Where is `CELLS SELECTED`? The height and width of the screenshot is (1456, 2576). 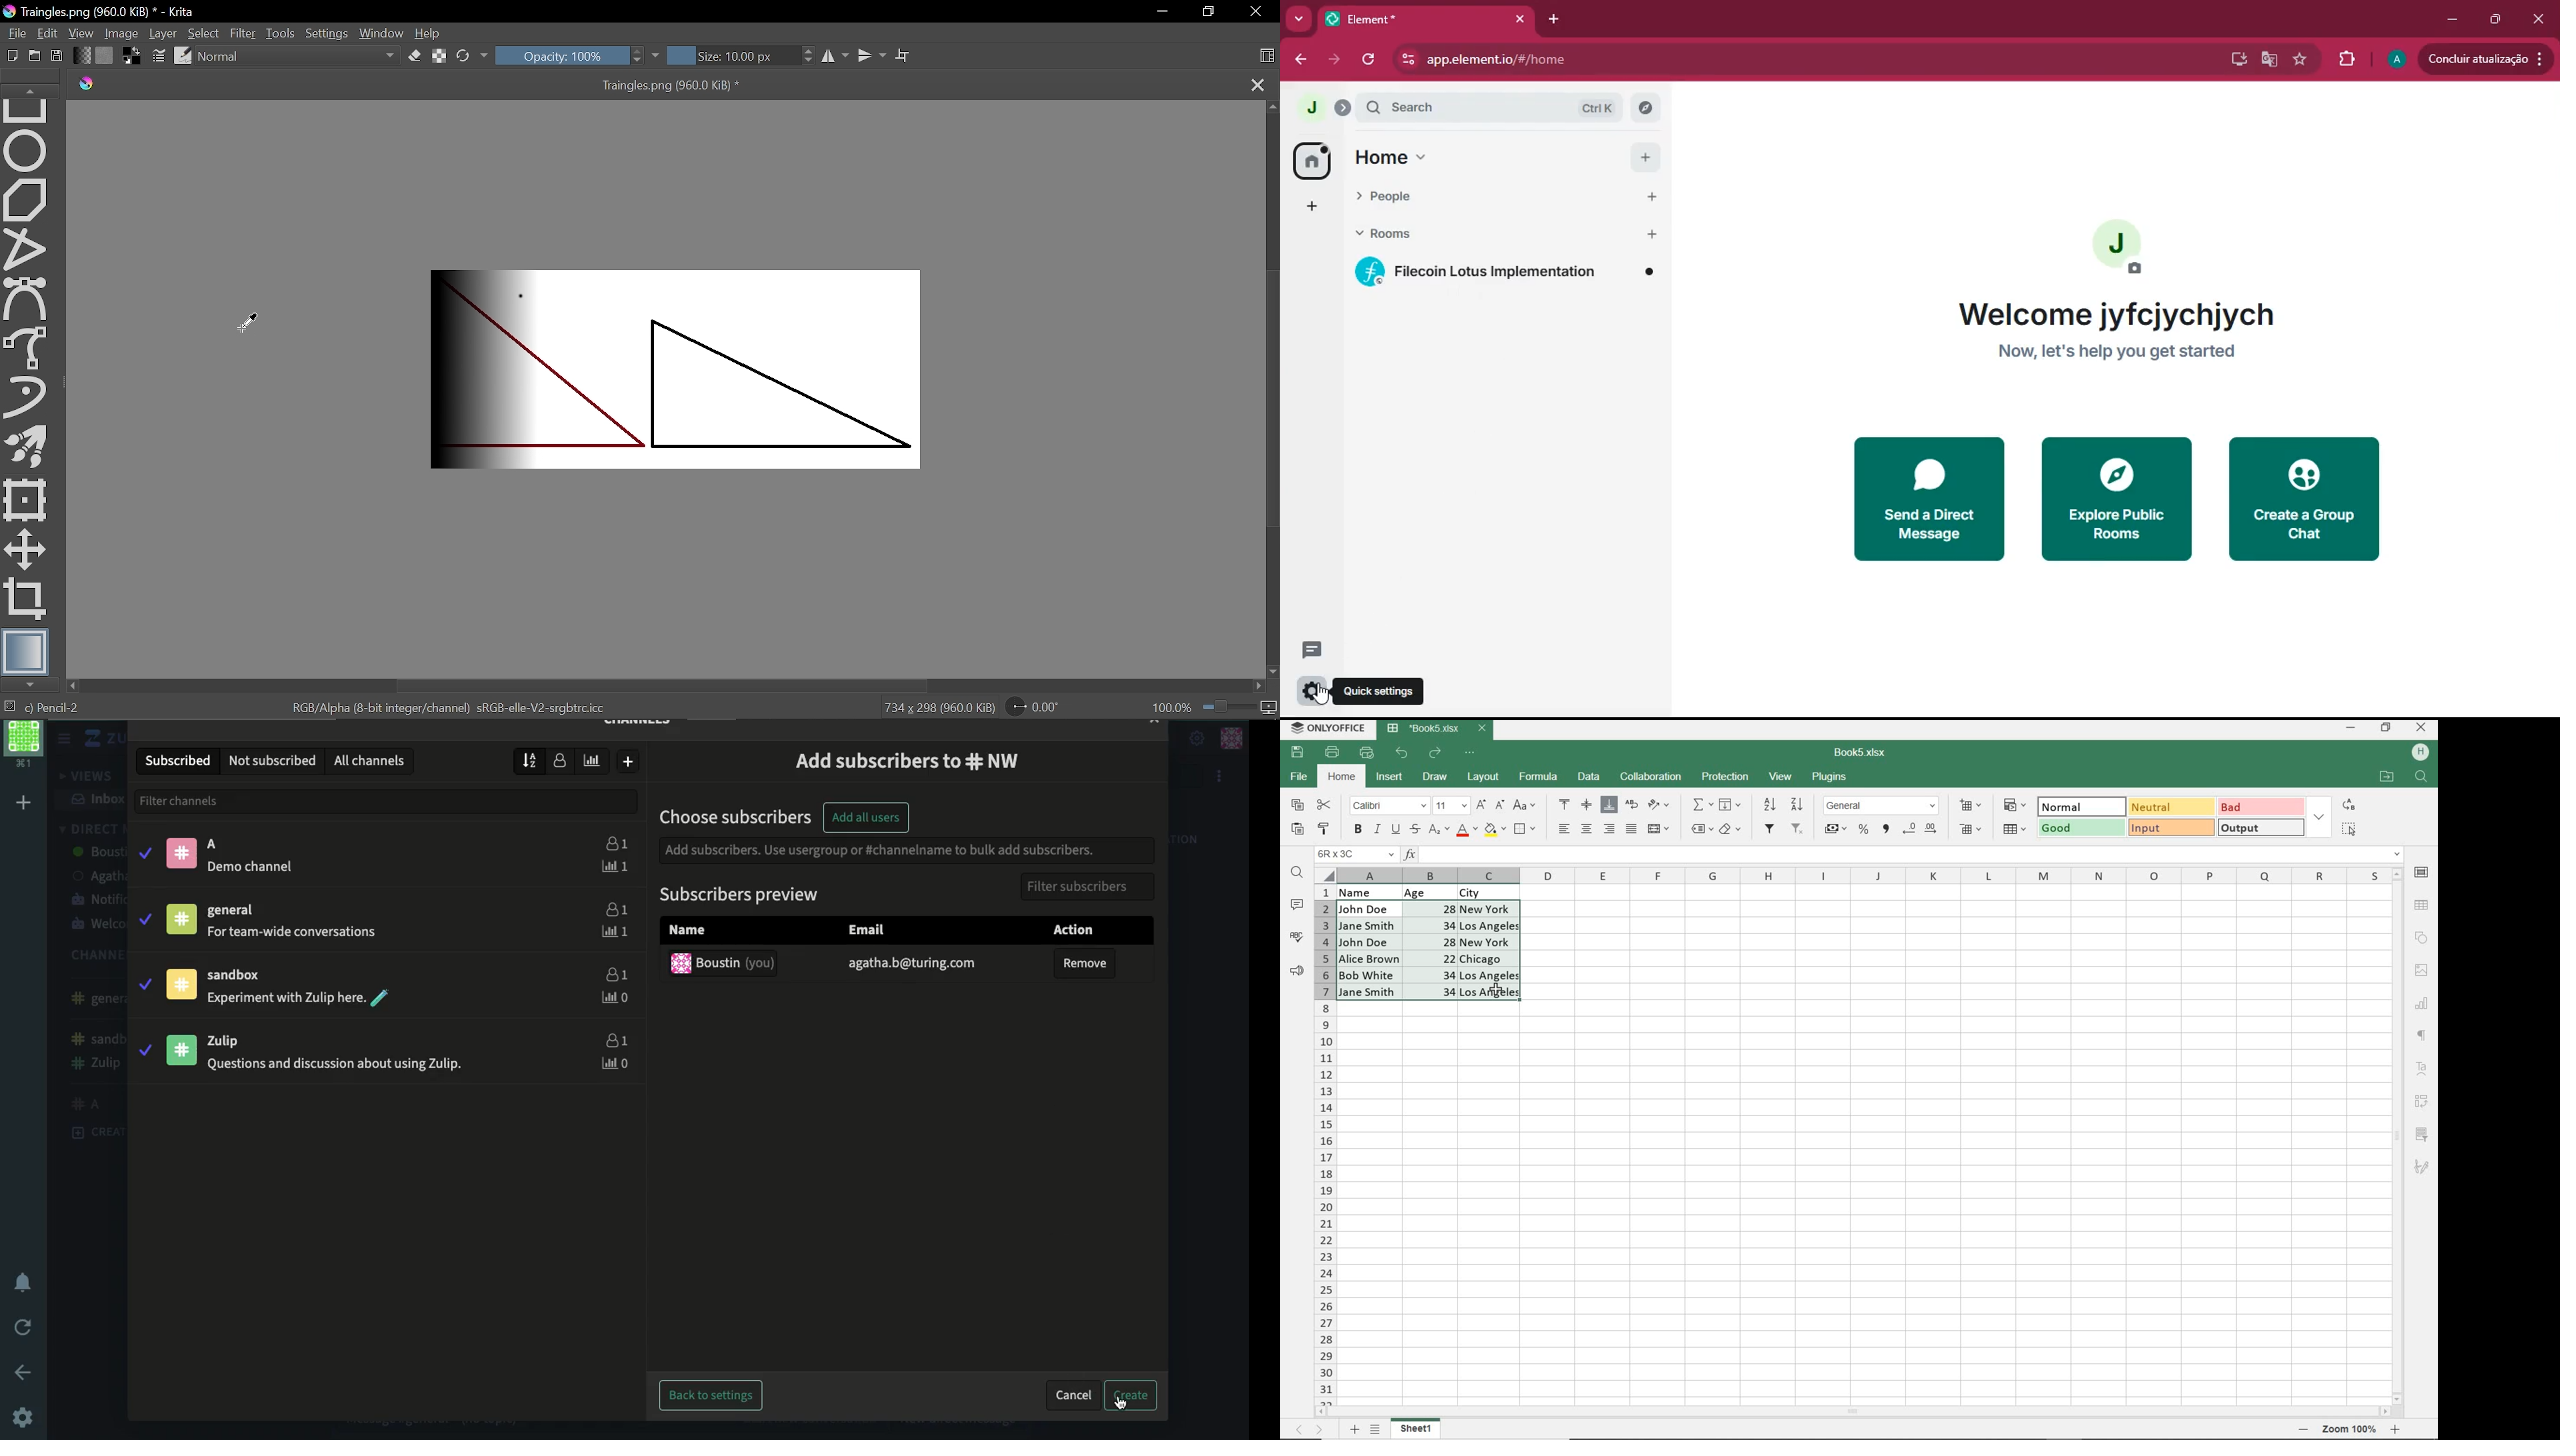
CELLS SELECTED is located at coordinates (1430, 950).